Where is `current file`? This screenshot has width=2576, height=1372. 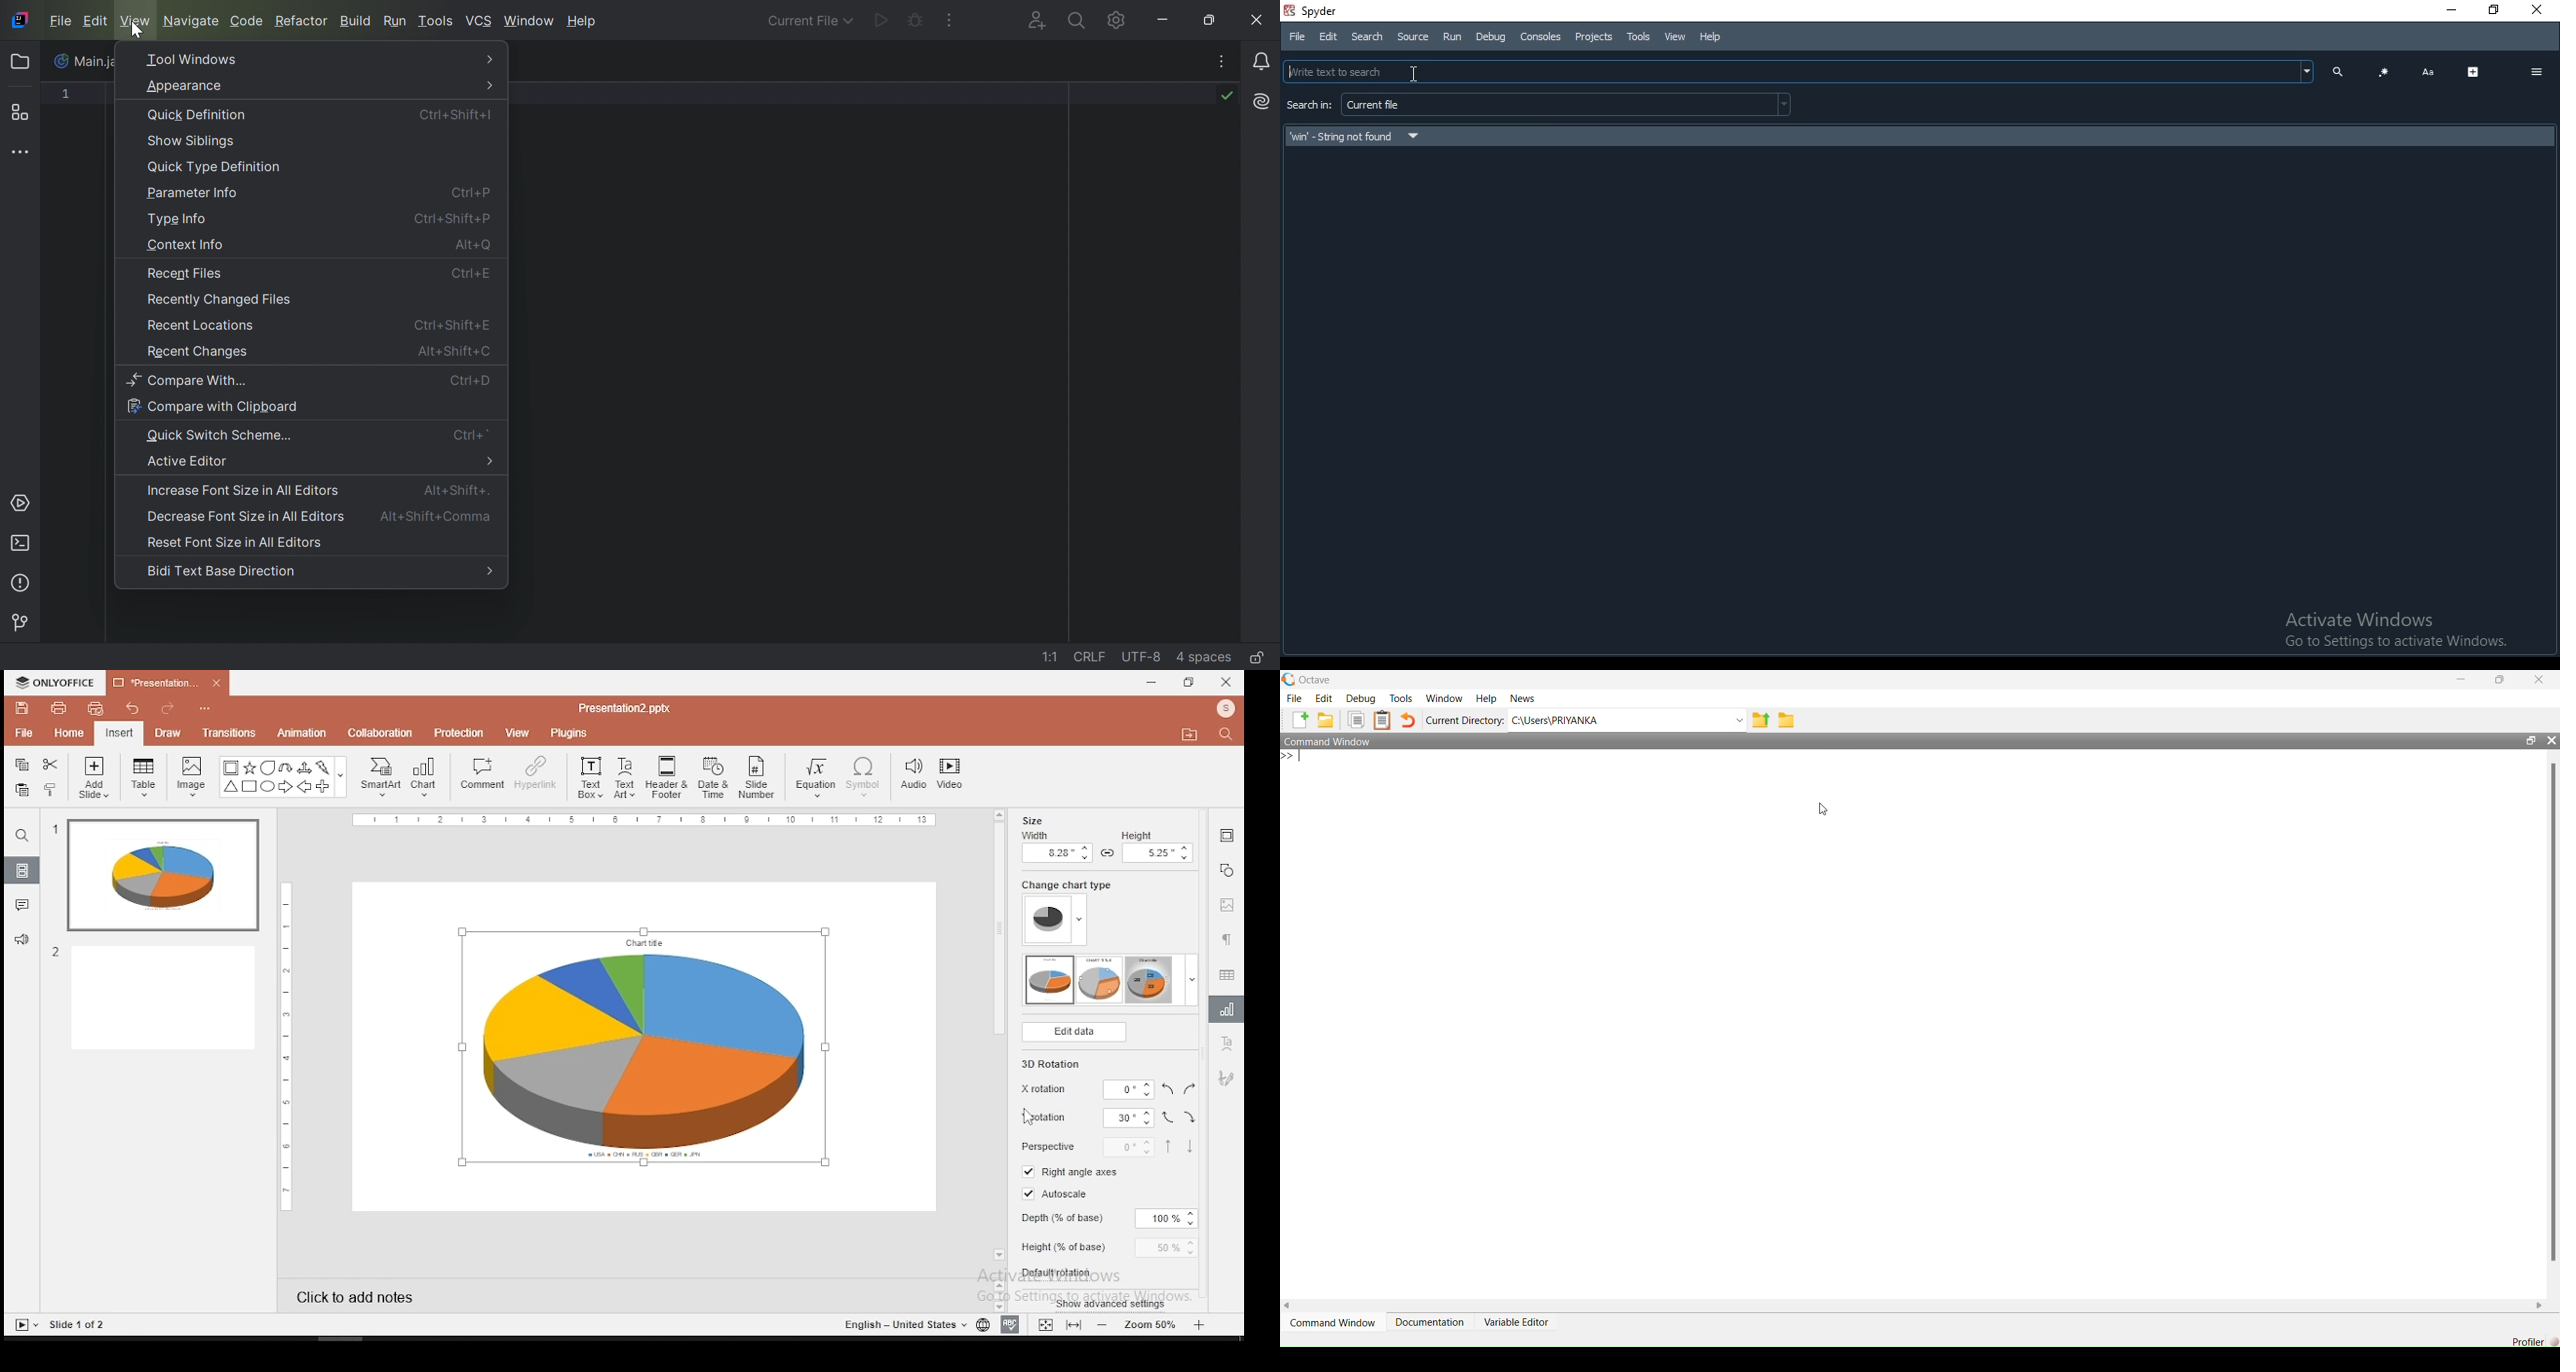
current file is located at coordinates (1568, 104).